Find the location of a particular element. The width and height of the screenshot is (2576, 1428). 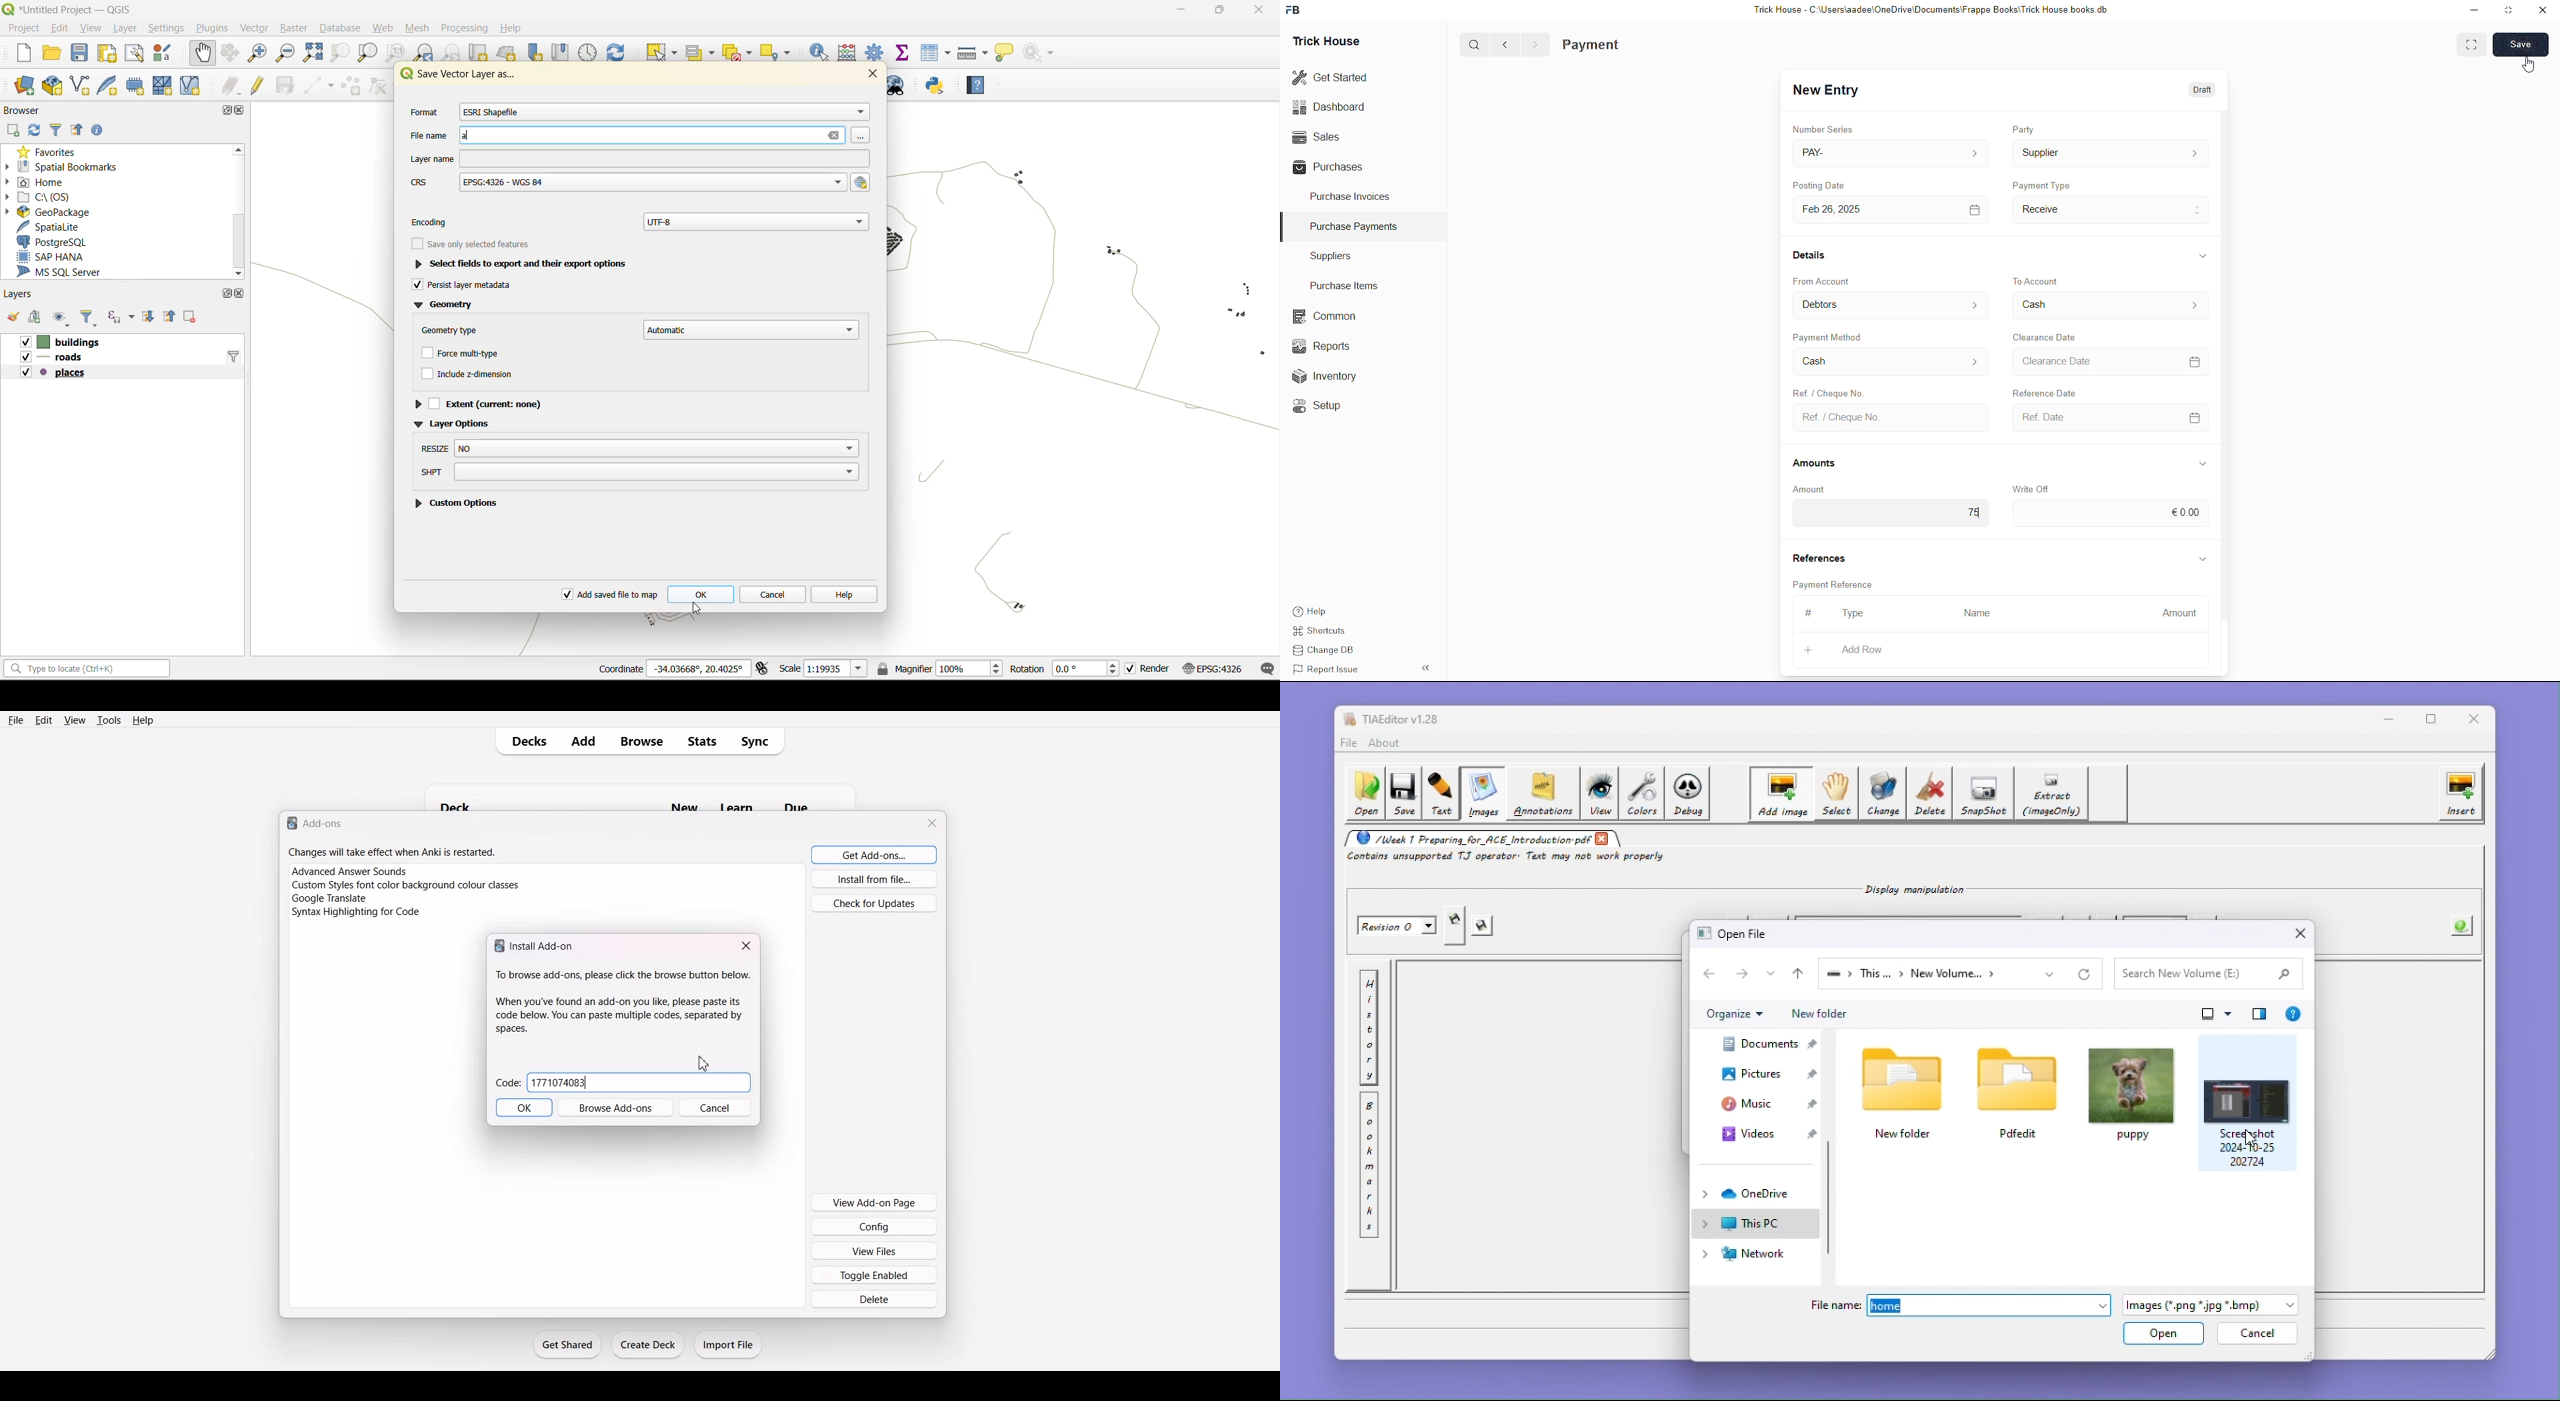

custom options is located at coordinates (459, 502).